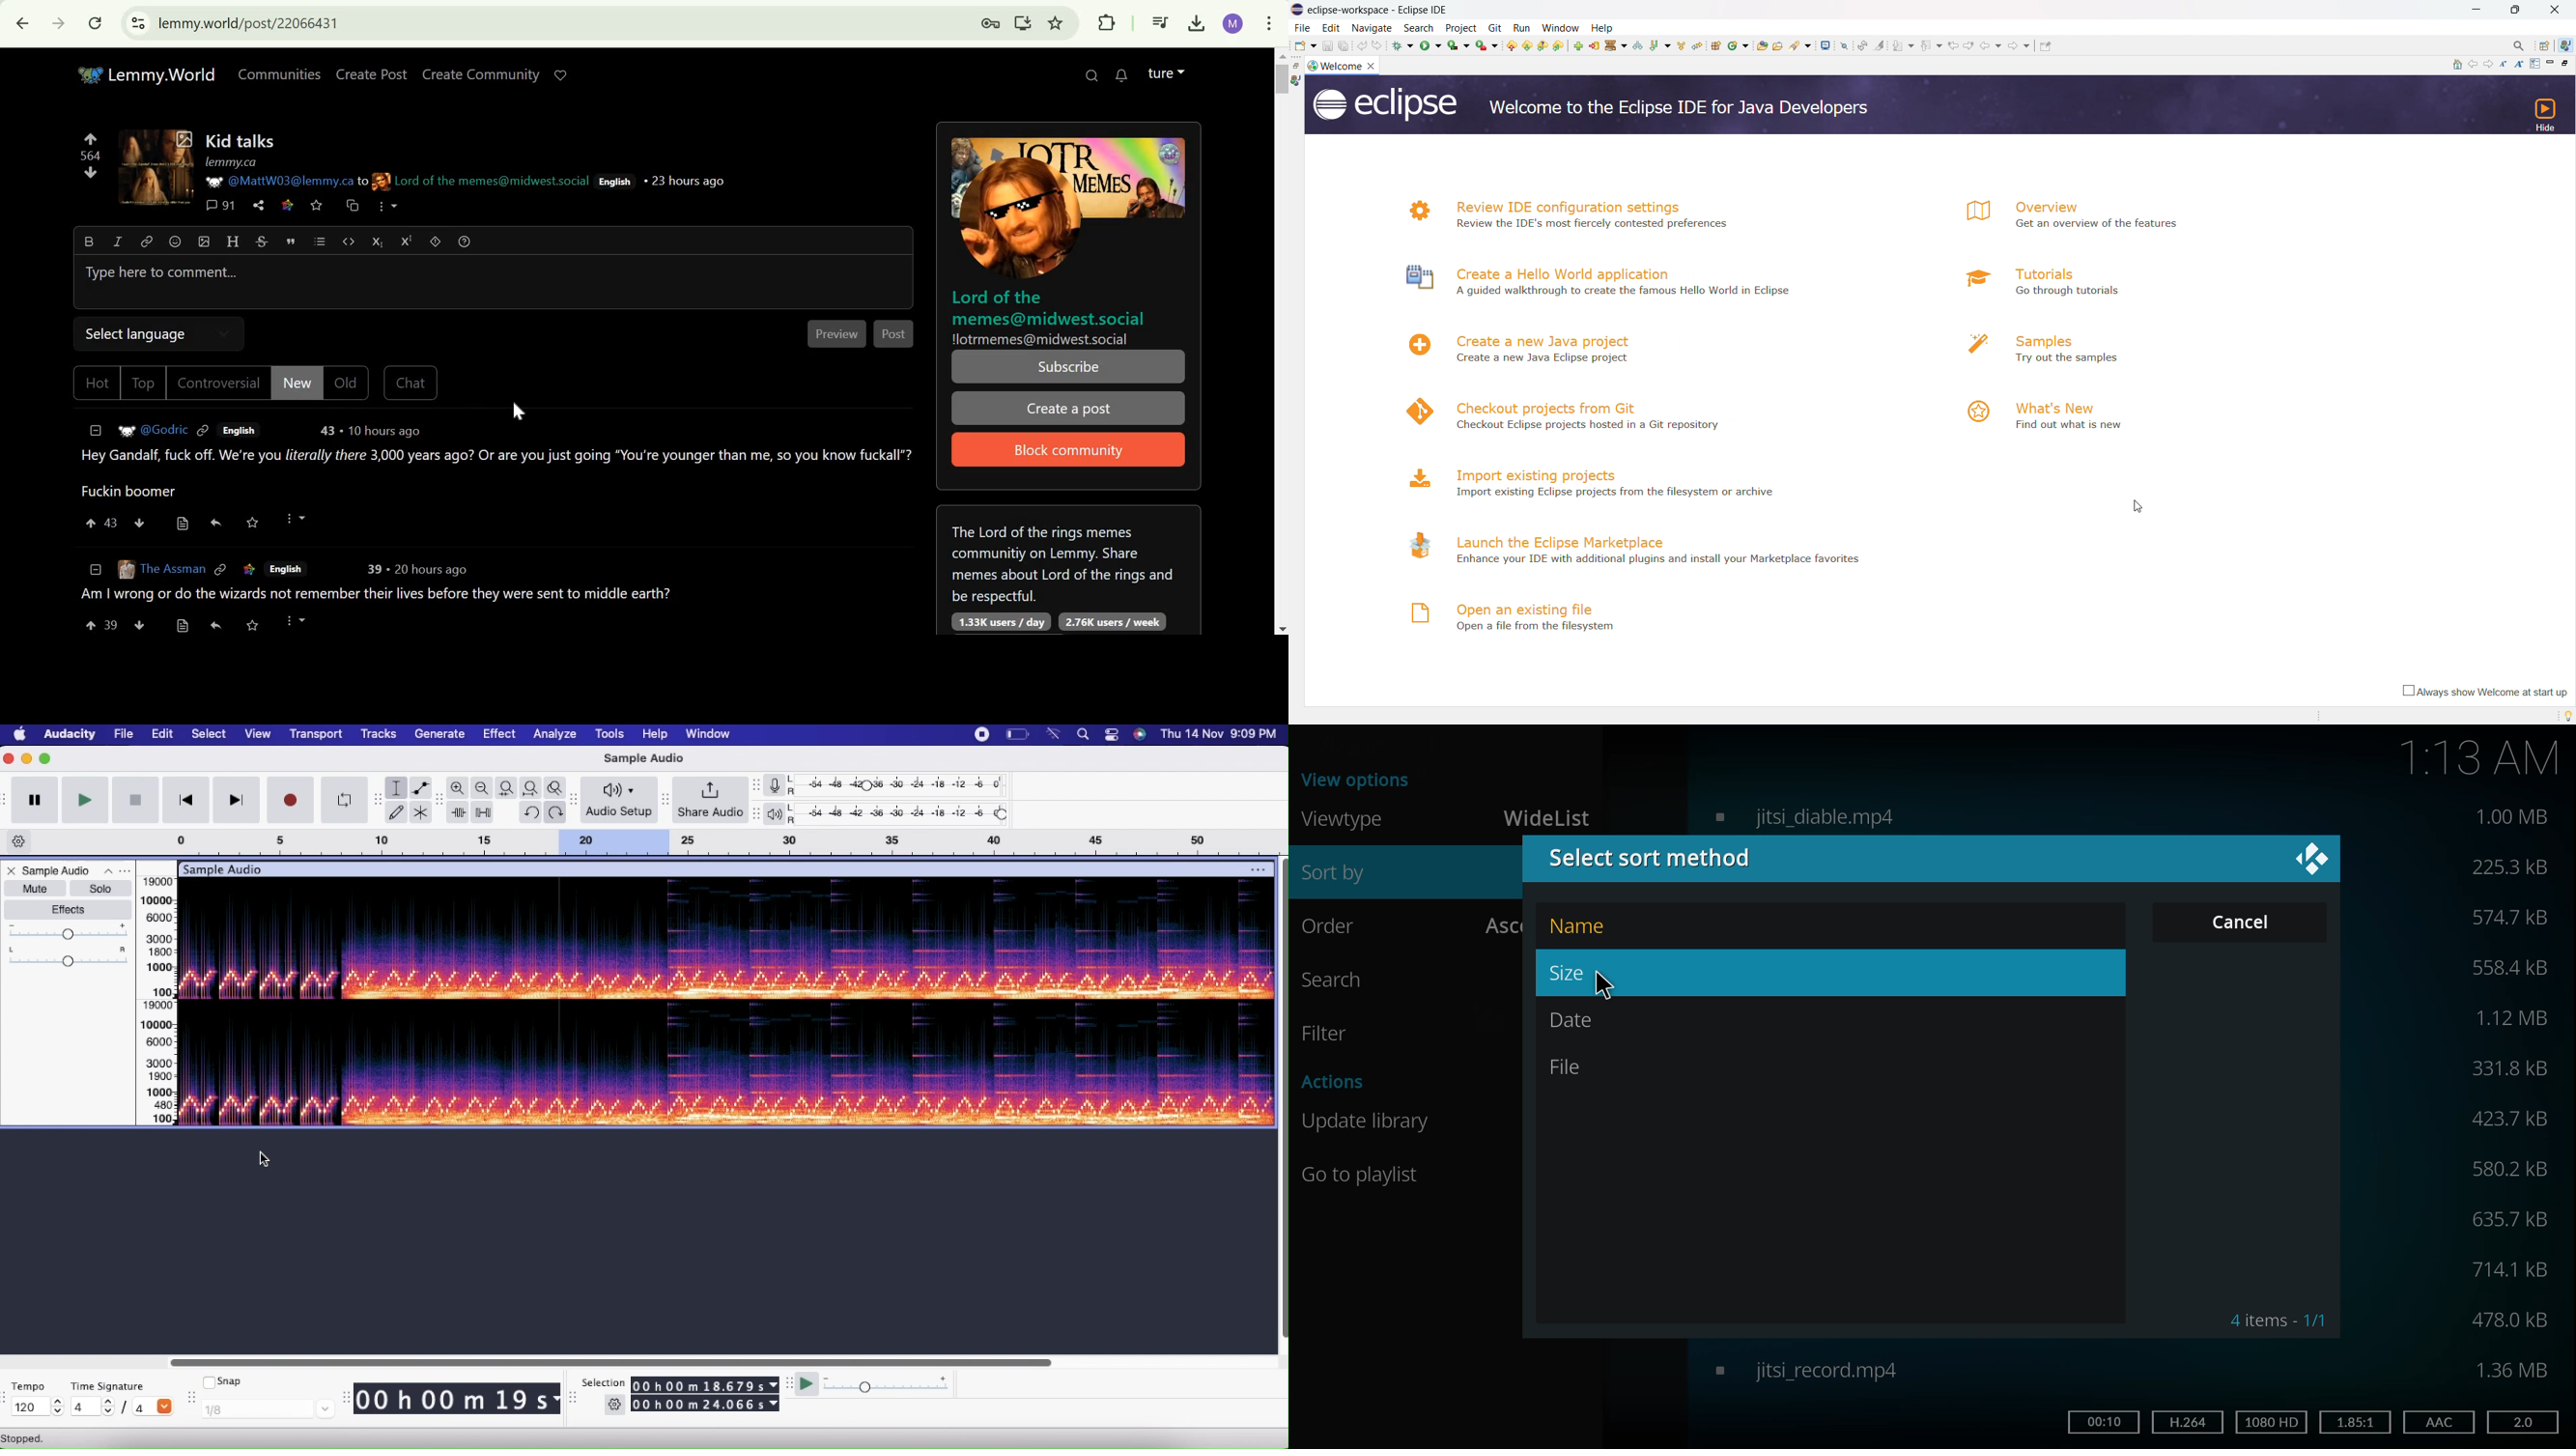  I want to click on move toolbar, so click(439, 799).